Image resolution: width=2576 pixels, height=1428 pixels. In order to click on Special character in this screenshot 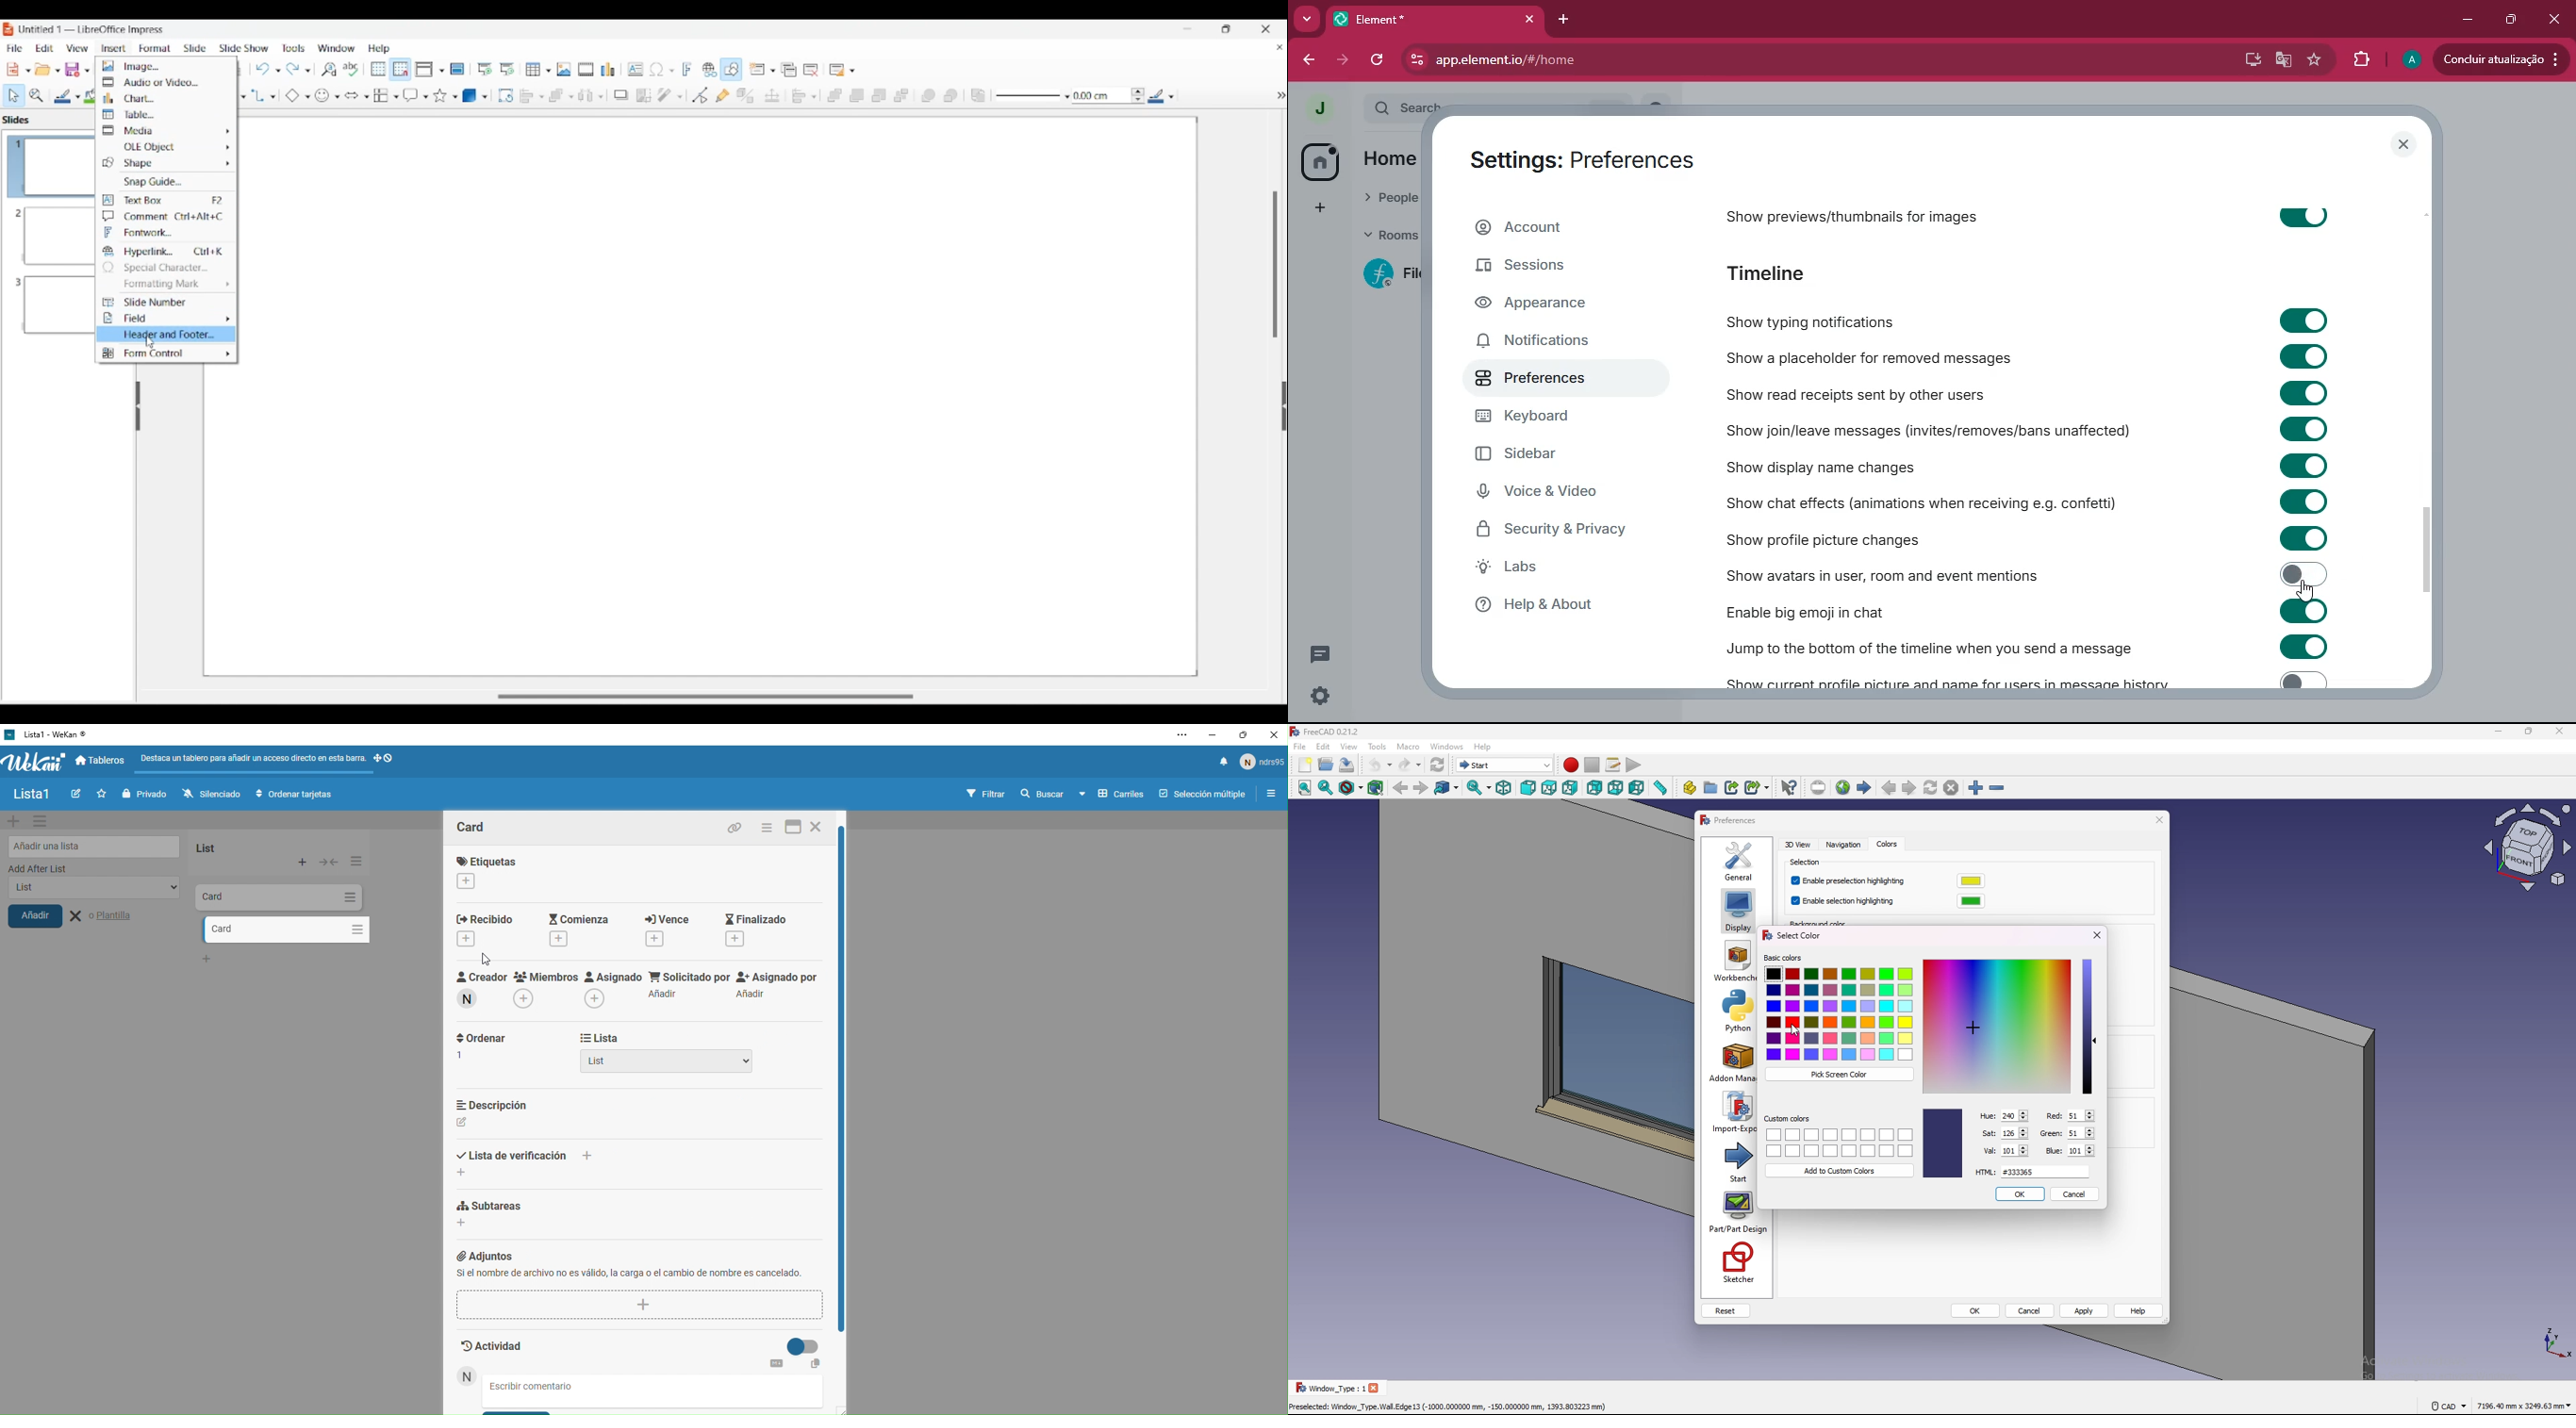, I will do `click(166, 267)`.